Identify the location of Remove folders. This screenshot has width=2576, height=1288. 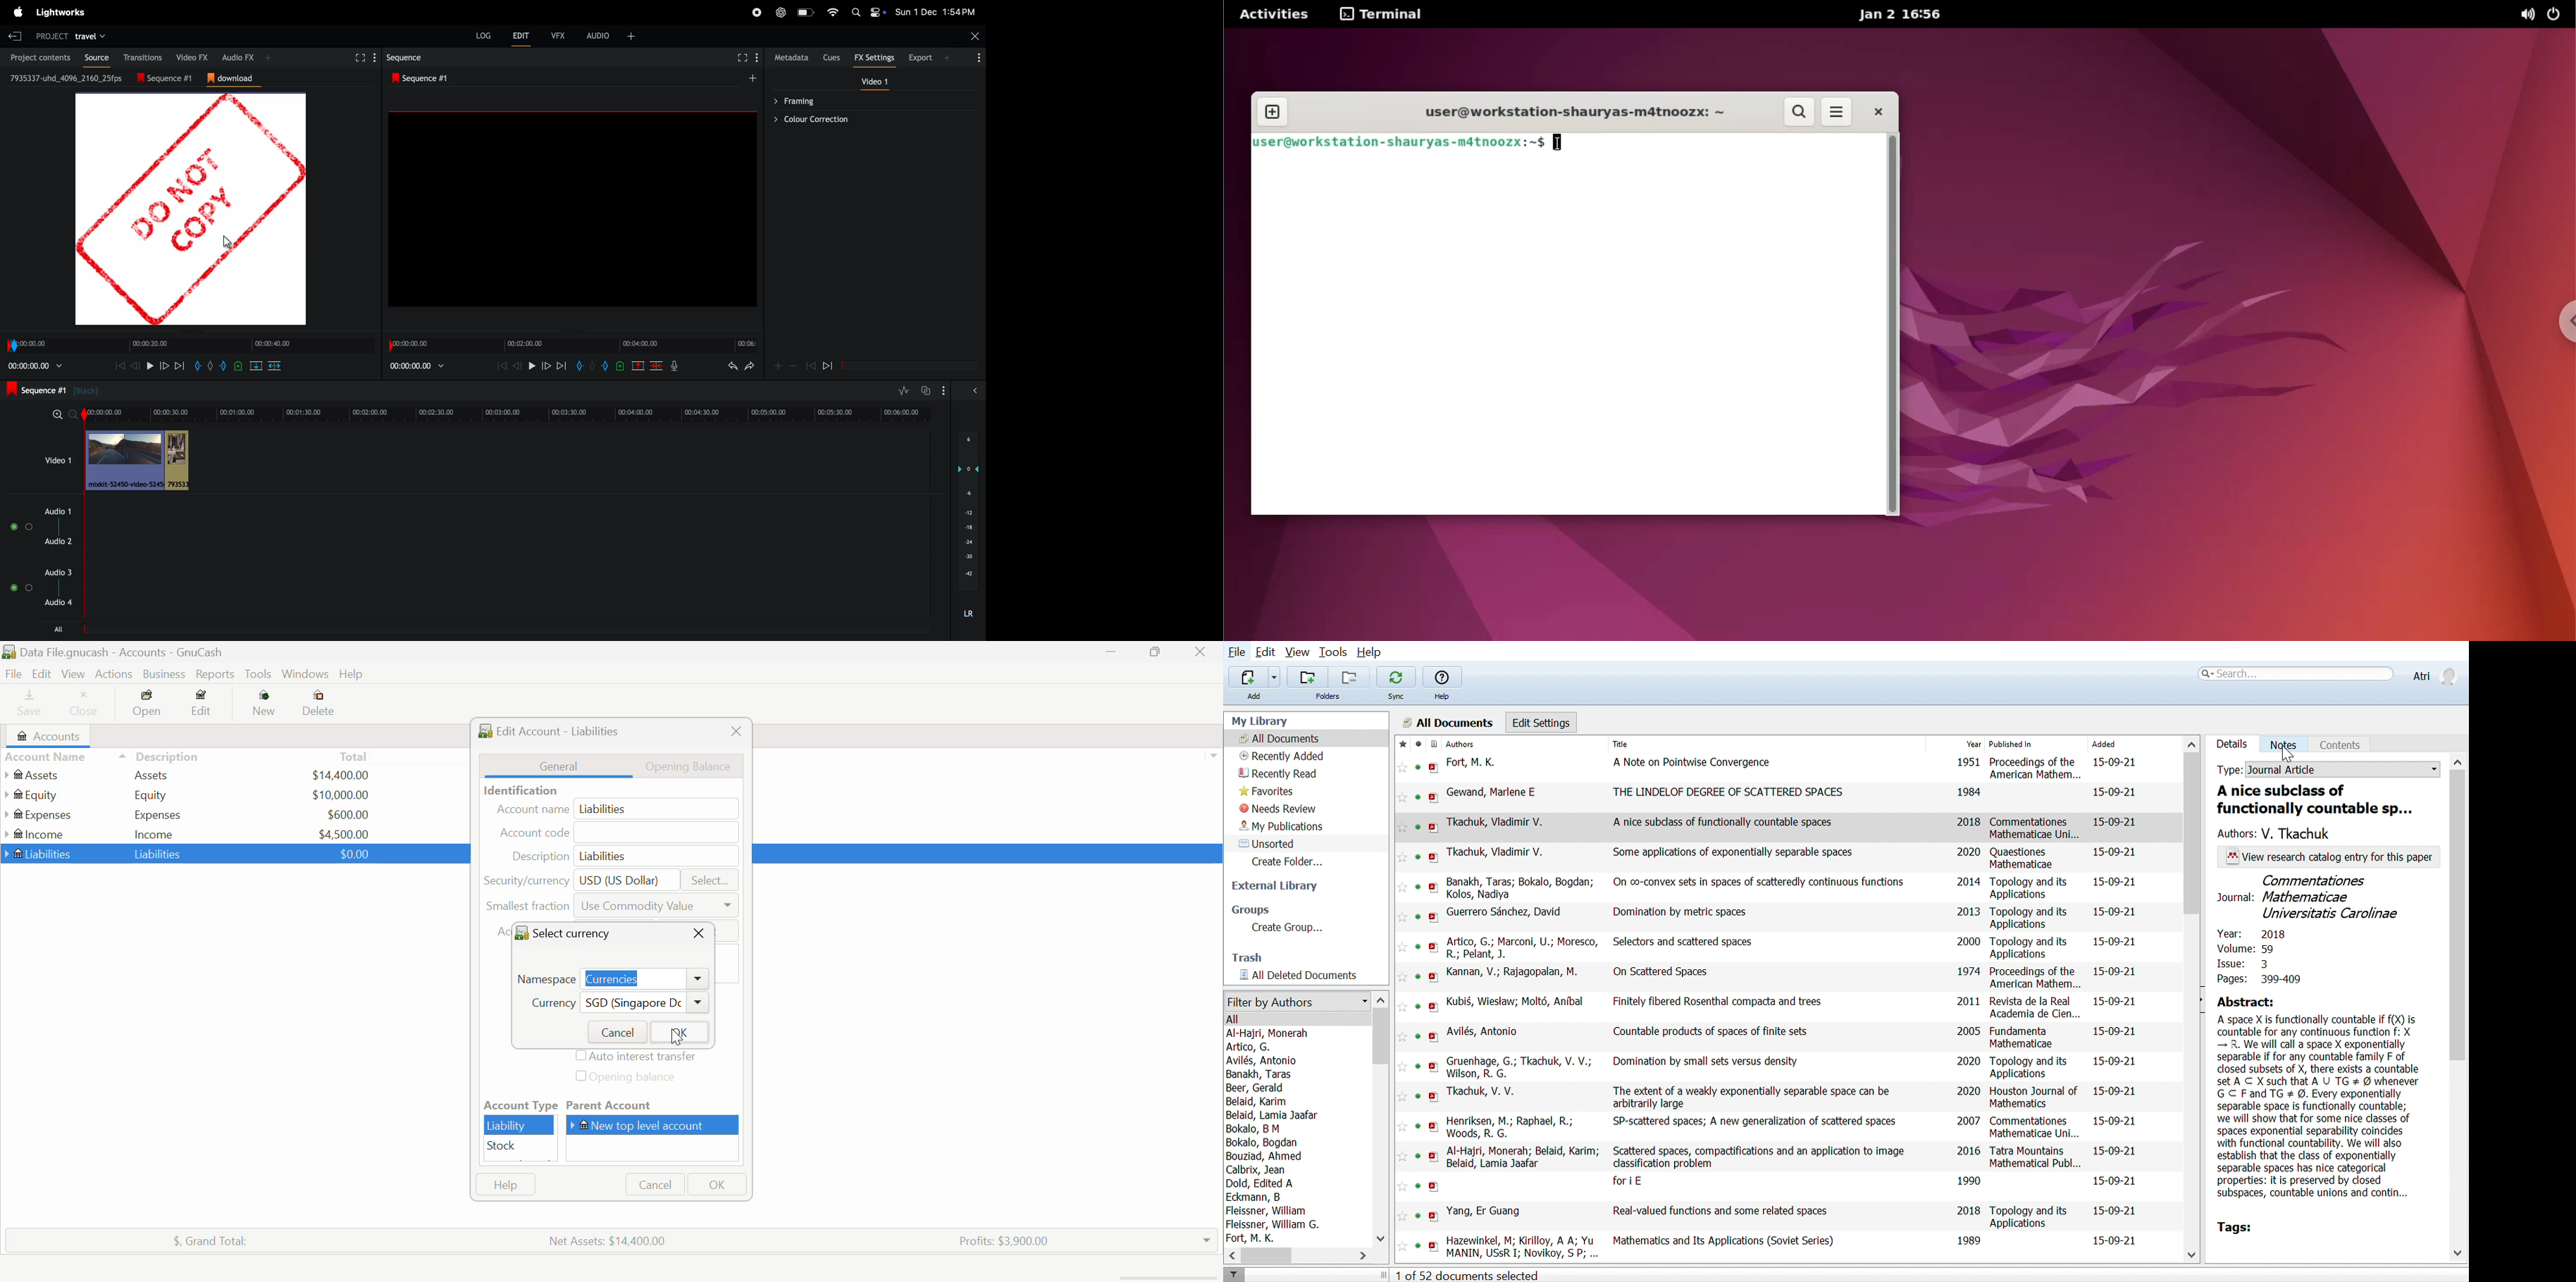
(1348, 677).